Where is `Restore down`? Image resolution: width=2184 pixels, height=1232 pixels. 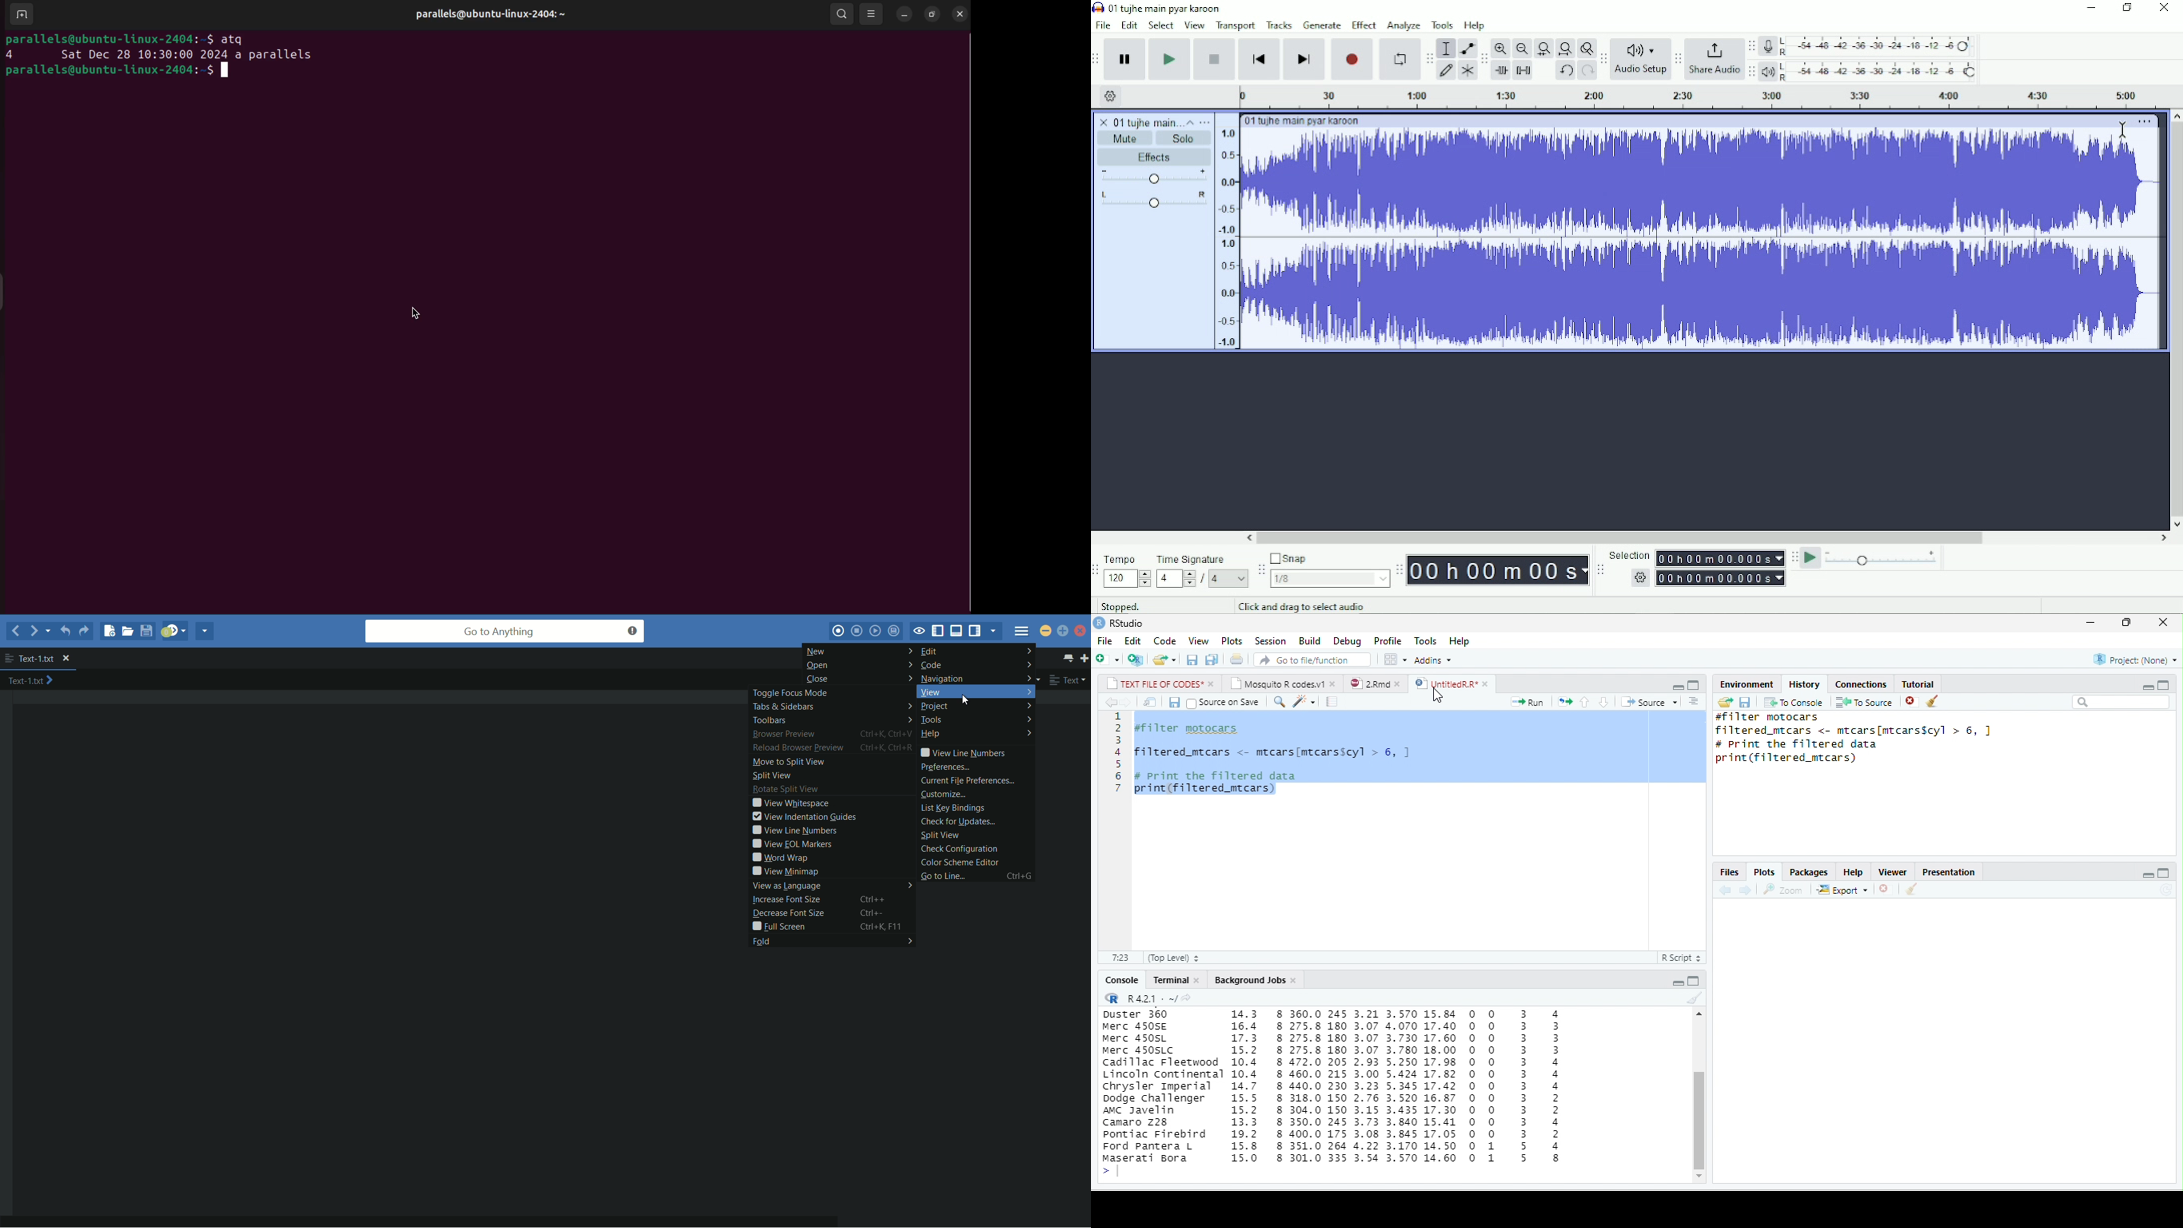 Restore down is located at coordinates (2129, 7).